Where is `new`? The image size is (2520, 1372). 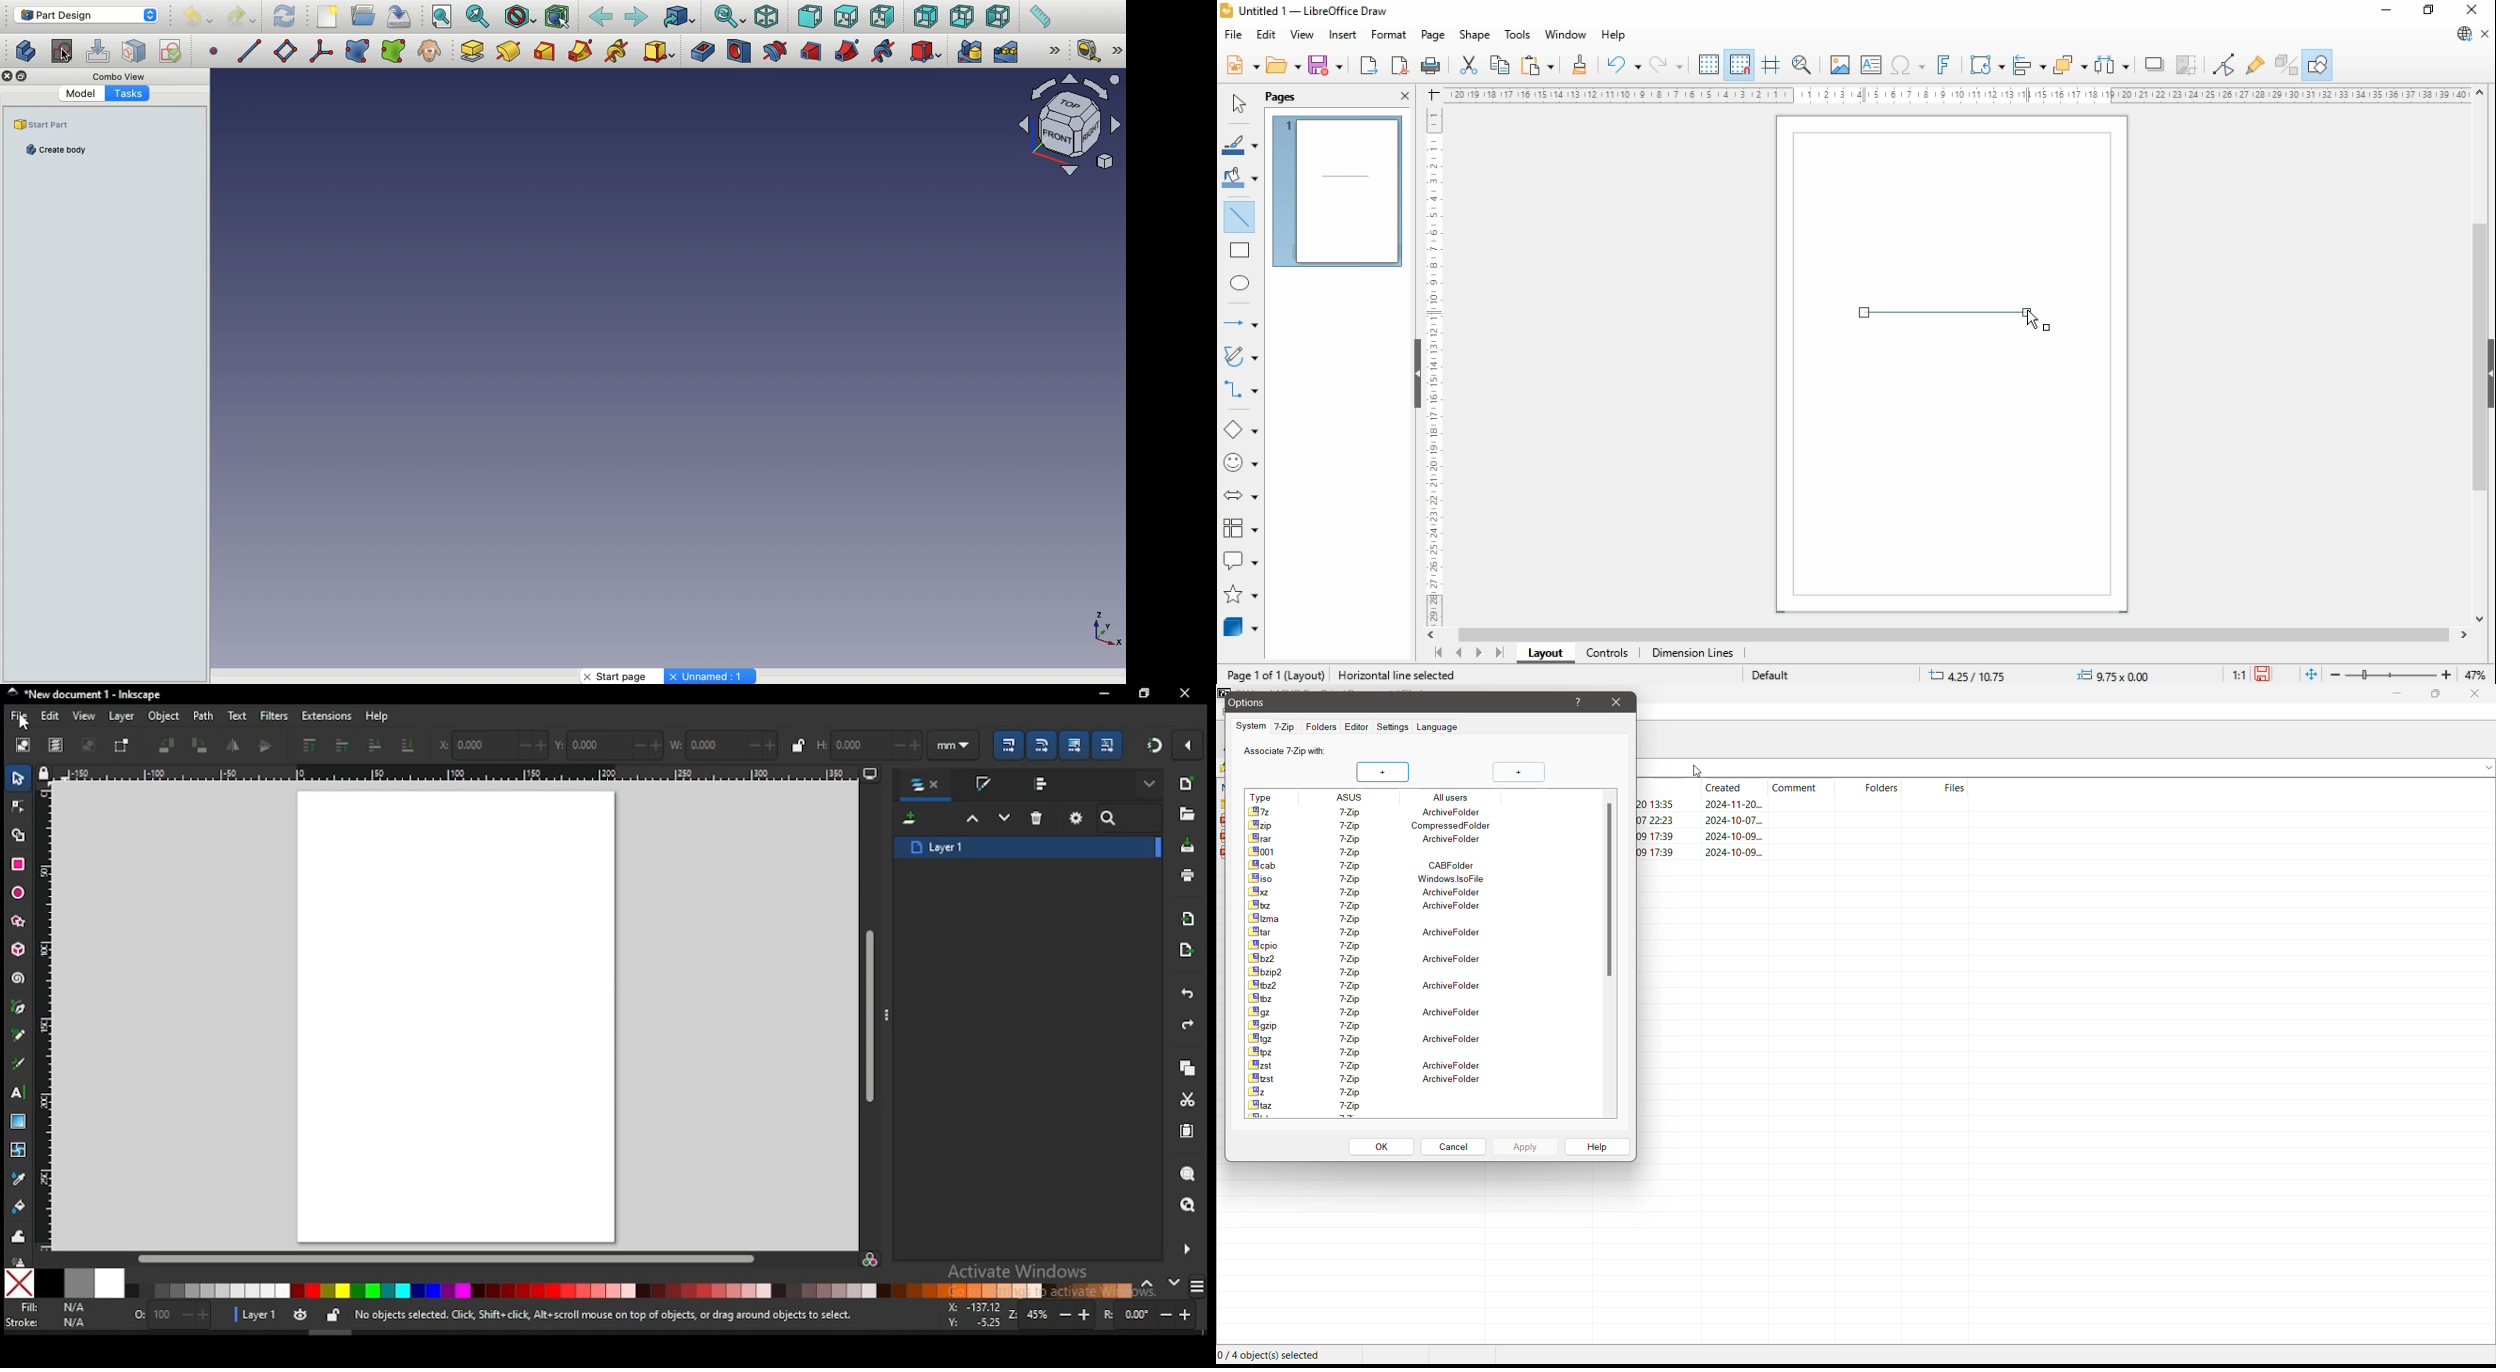 new is located at coordinates (1186, 784).